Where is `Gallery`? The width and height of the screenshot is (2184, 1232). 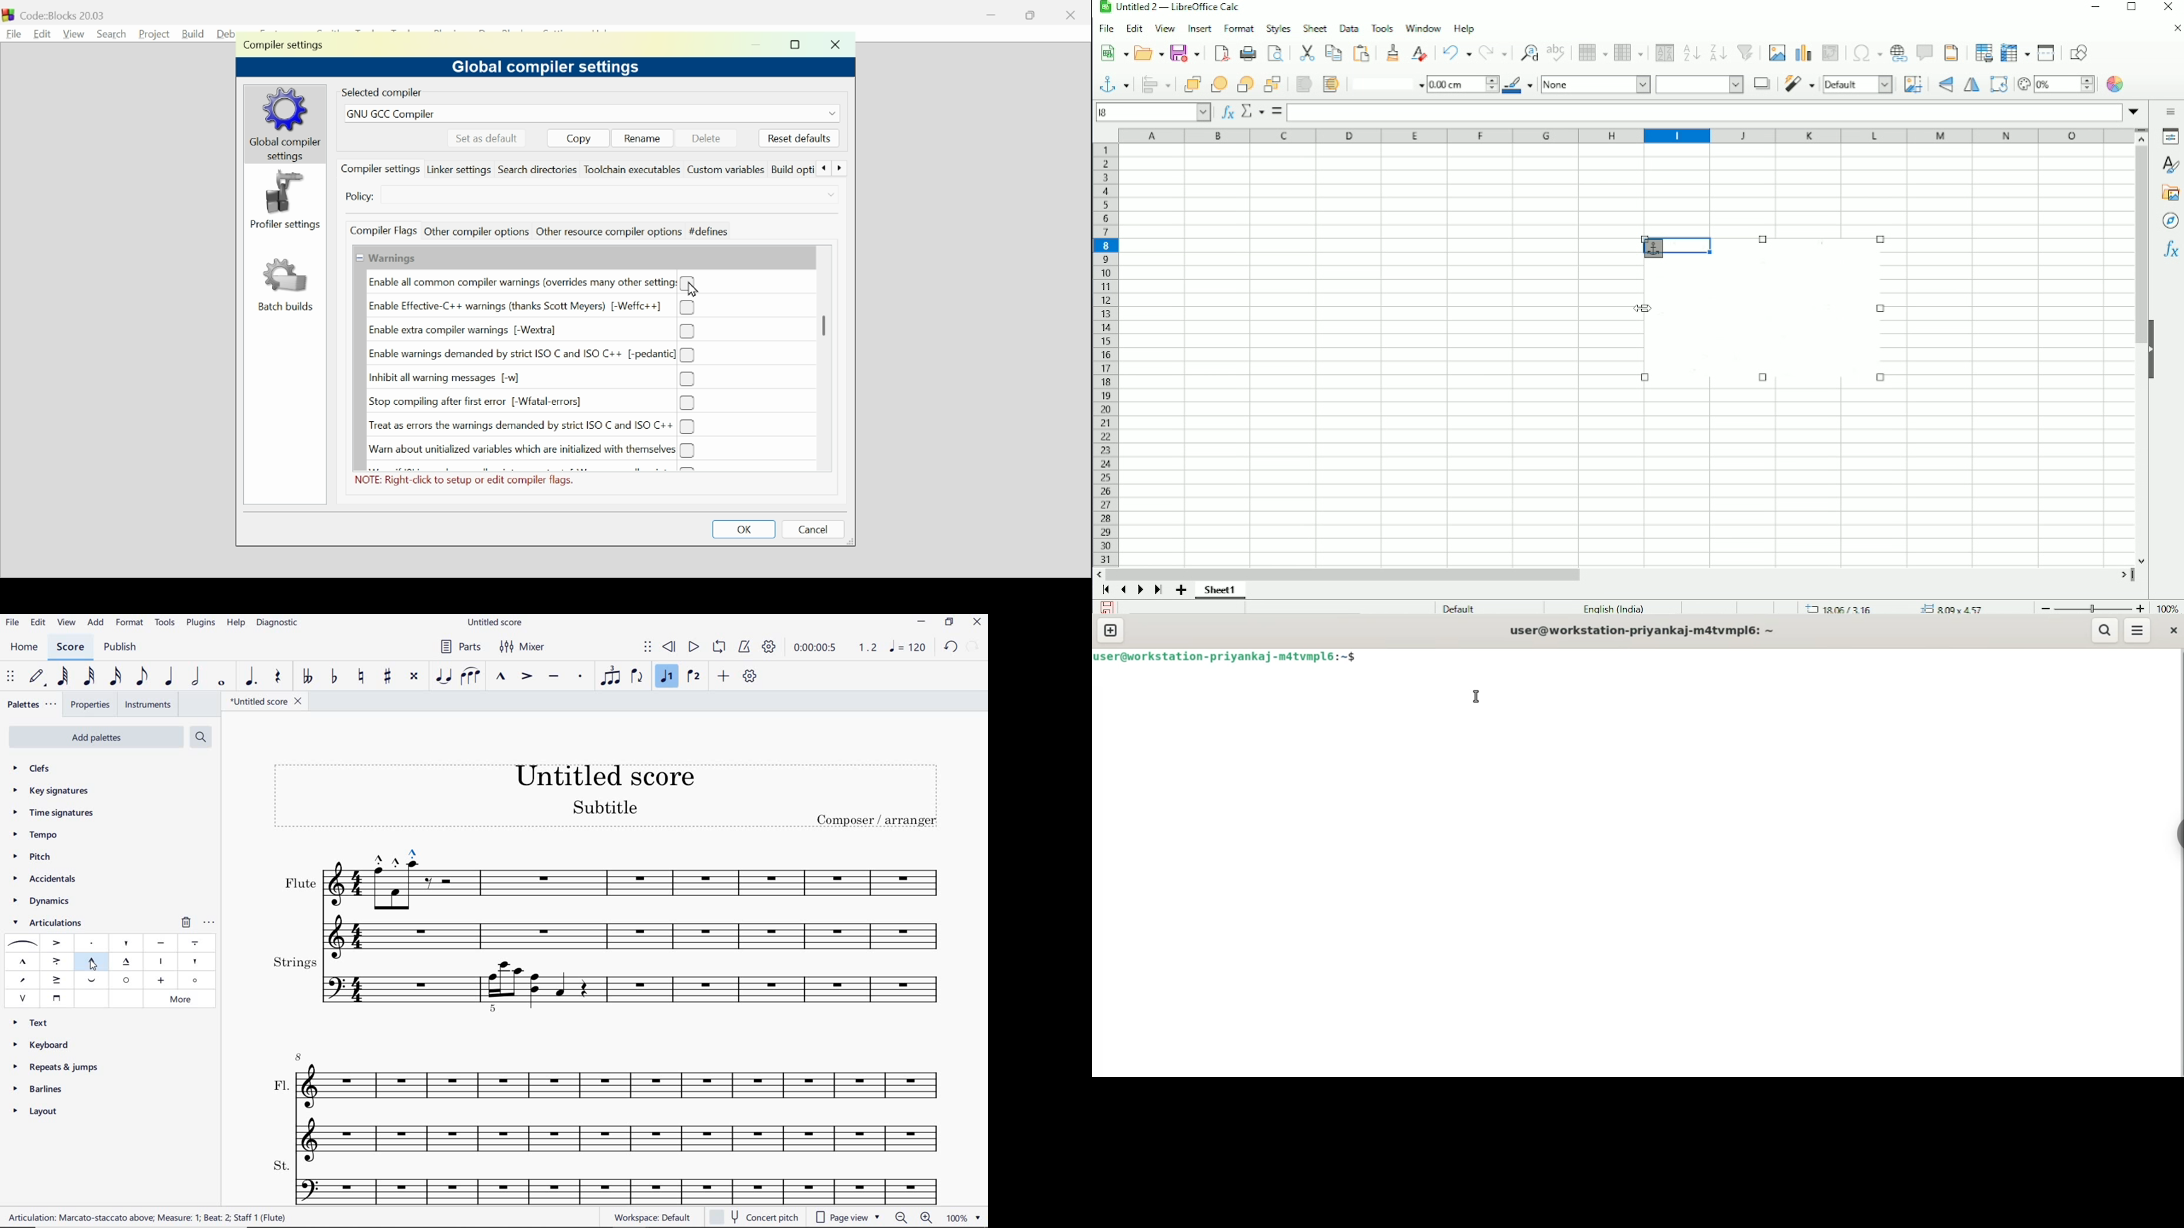
Gallery is located at coordinates (2169, 193).